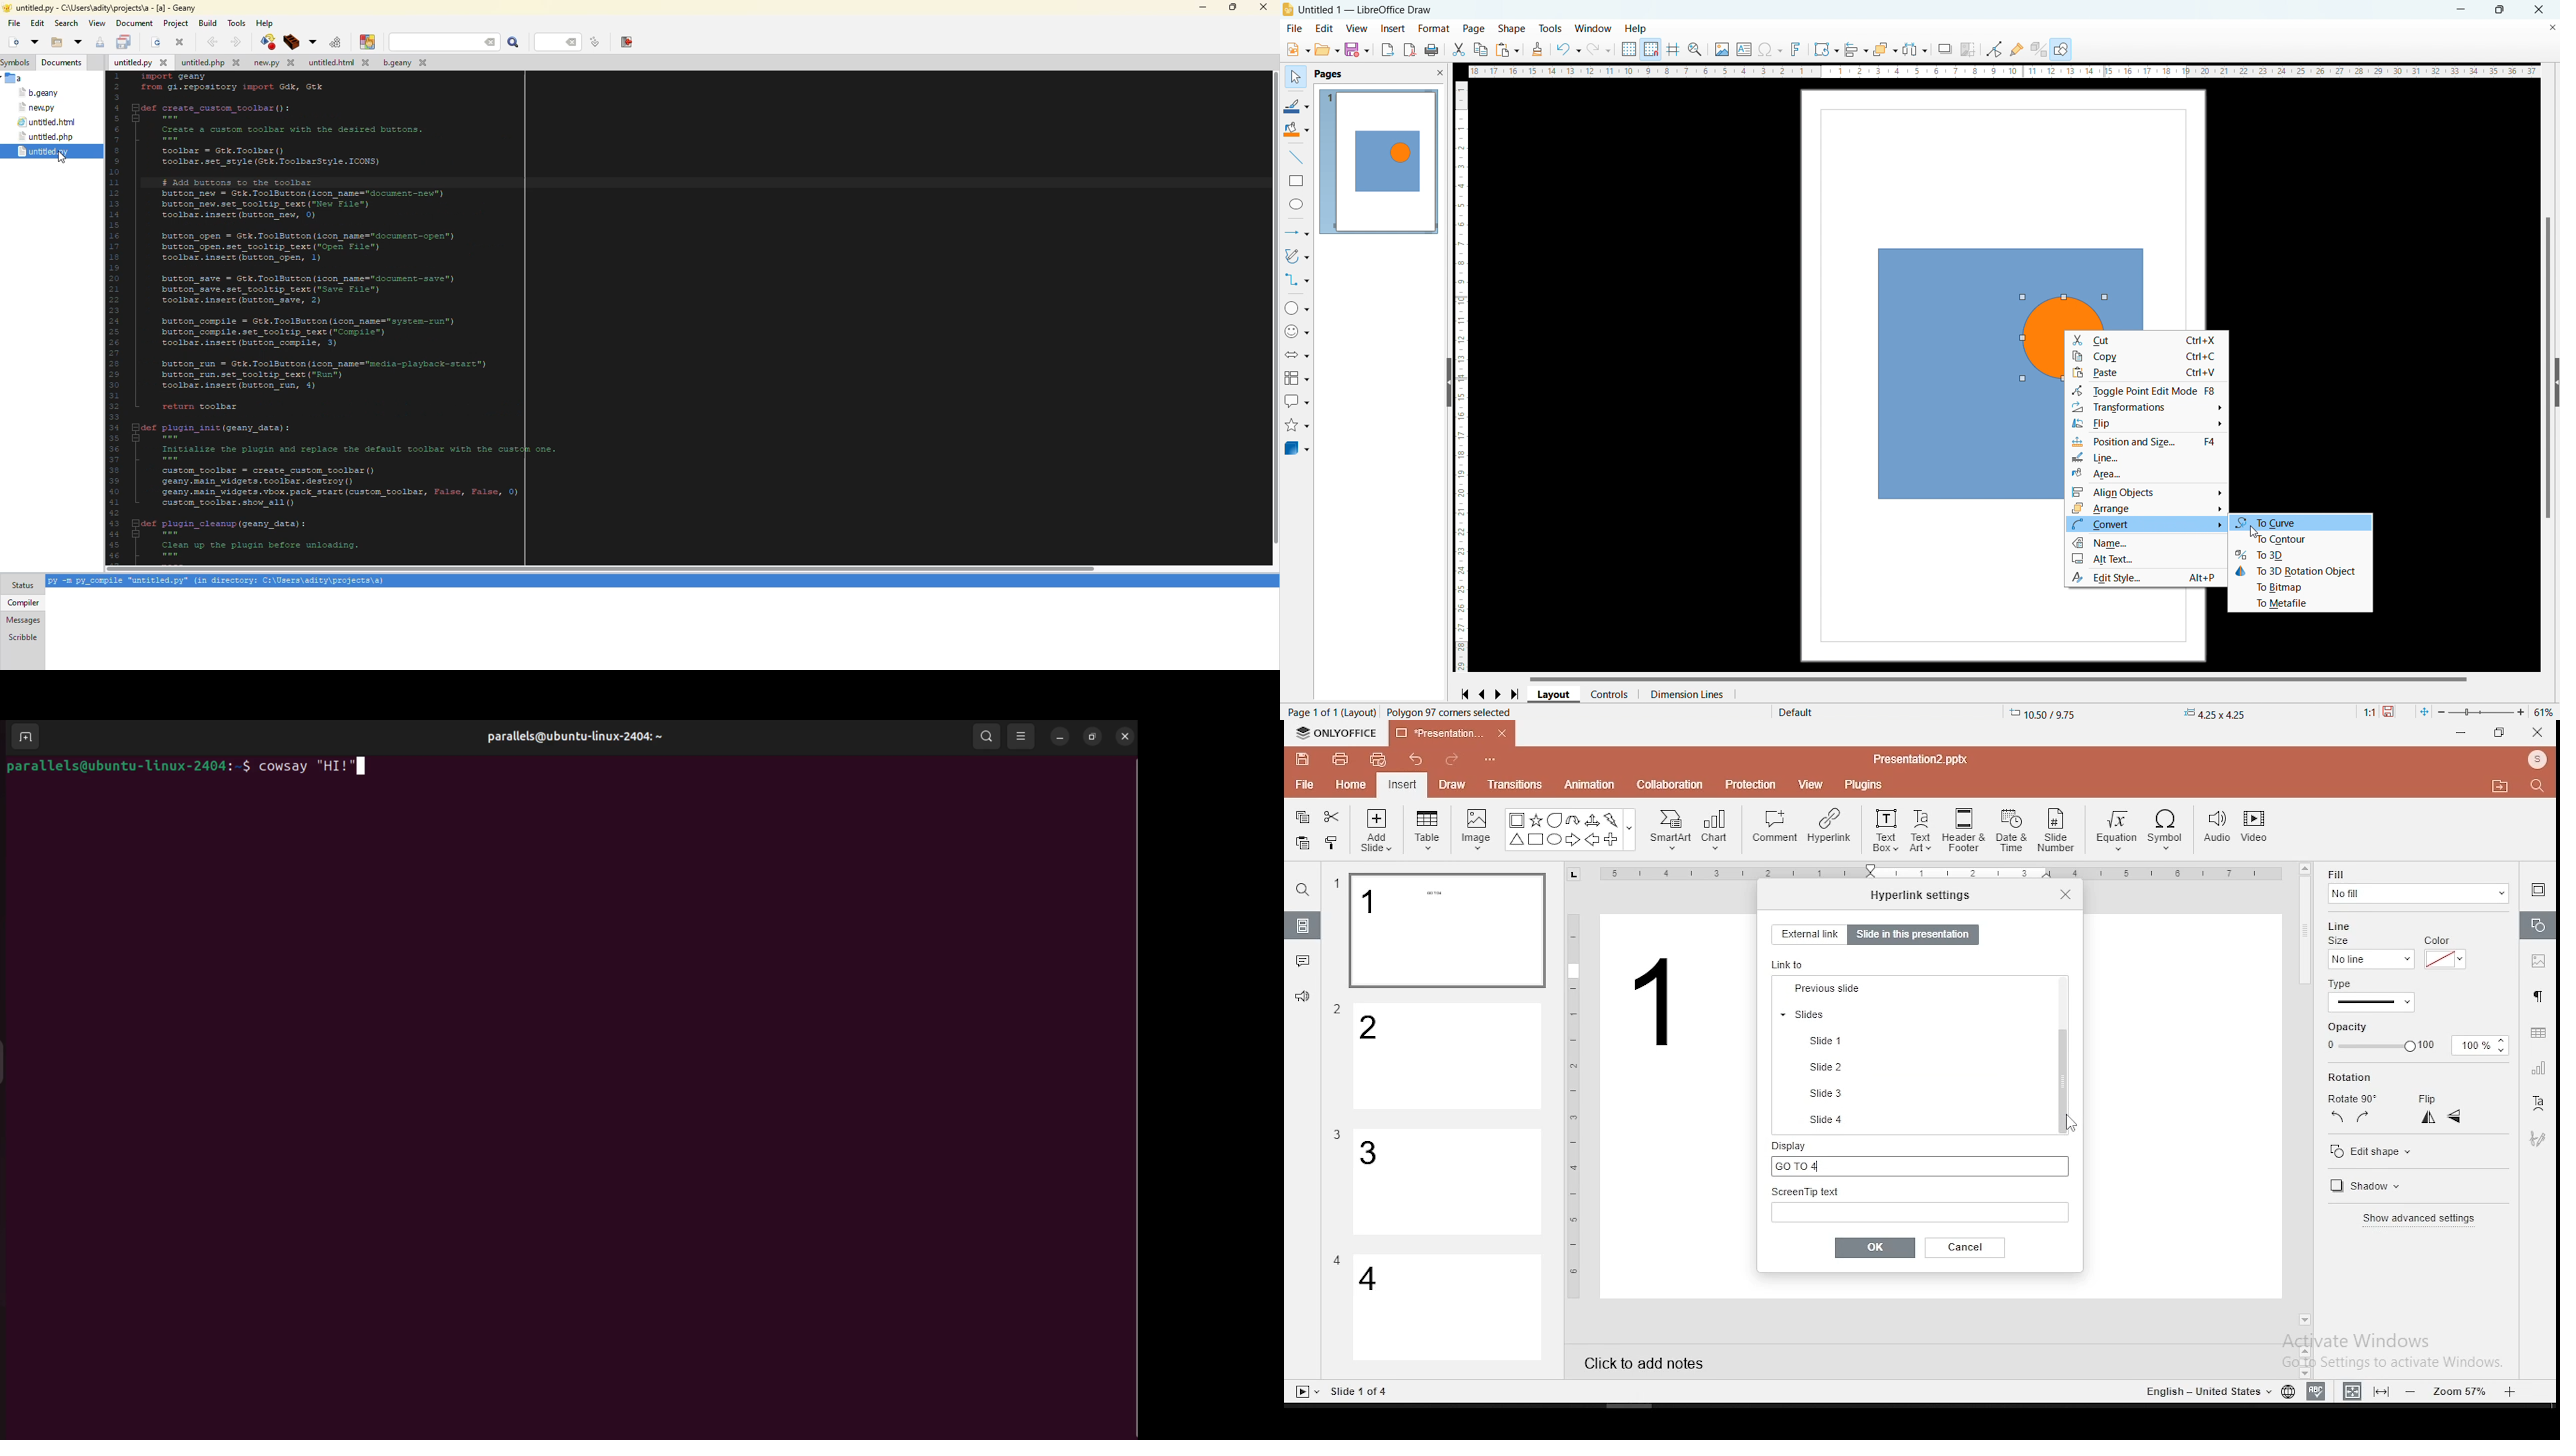  Describe the element at coordinates (176, 23) in the screenshot. I see `project` at that location.